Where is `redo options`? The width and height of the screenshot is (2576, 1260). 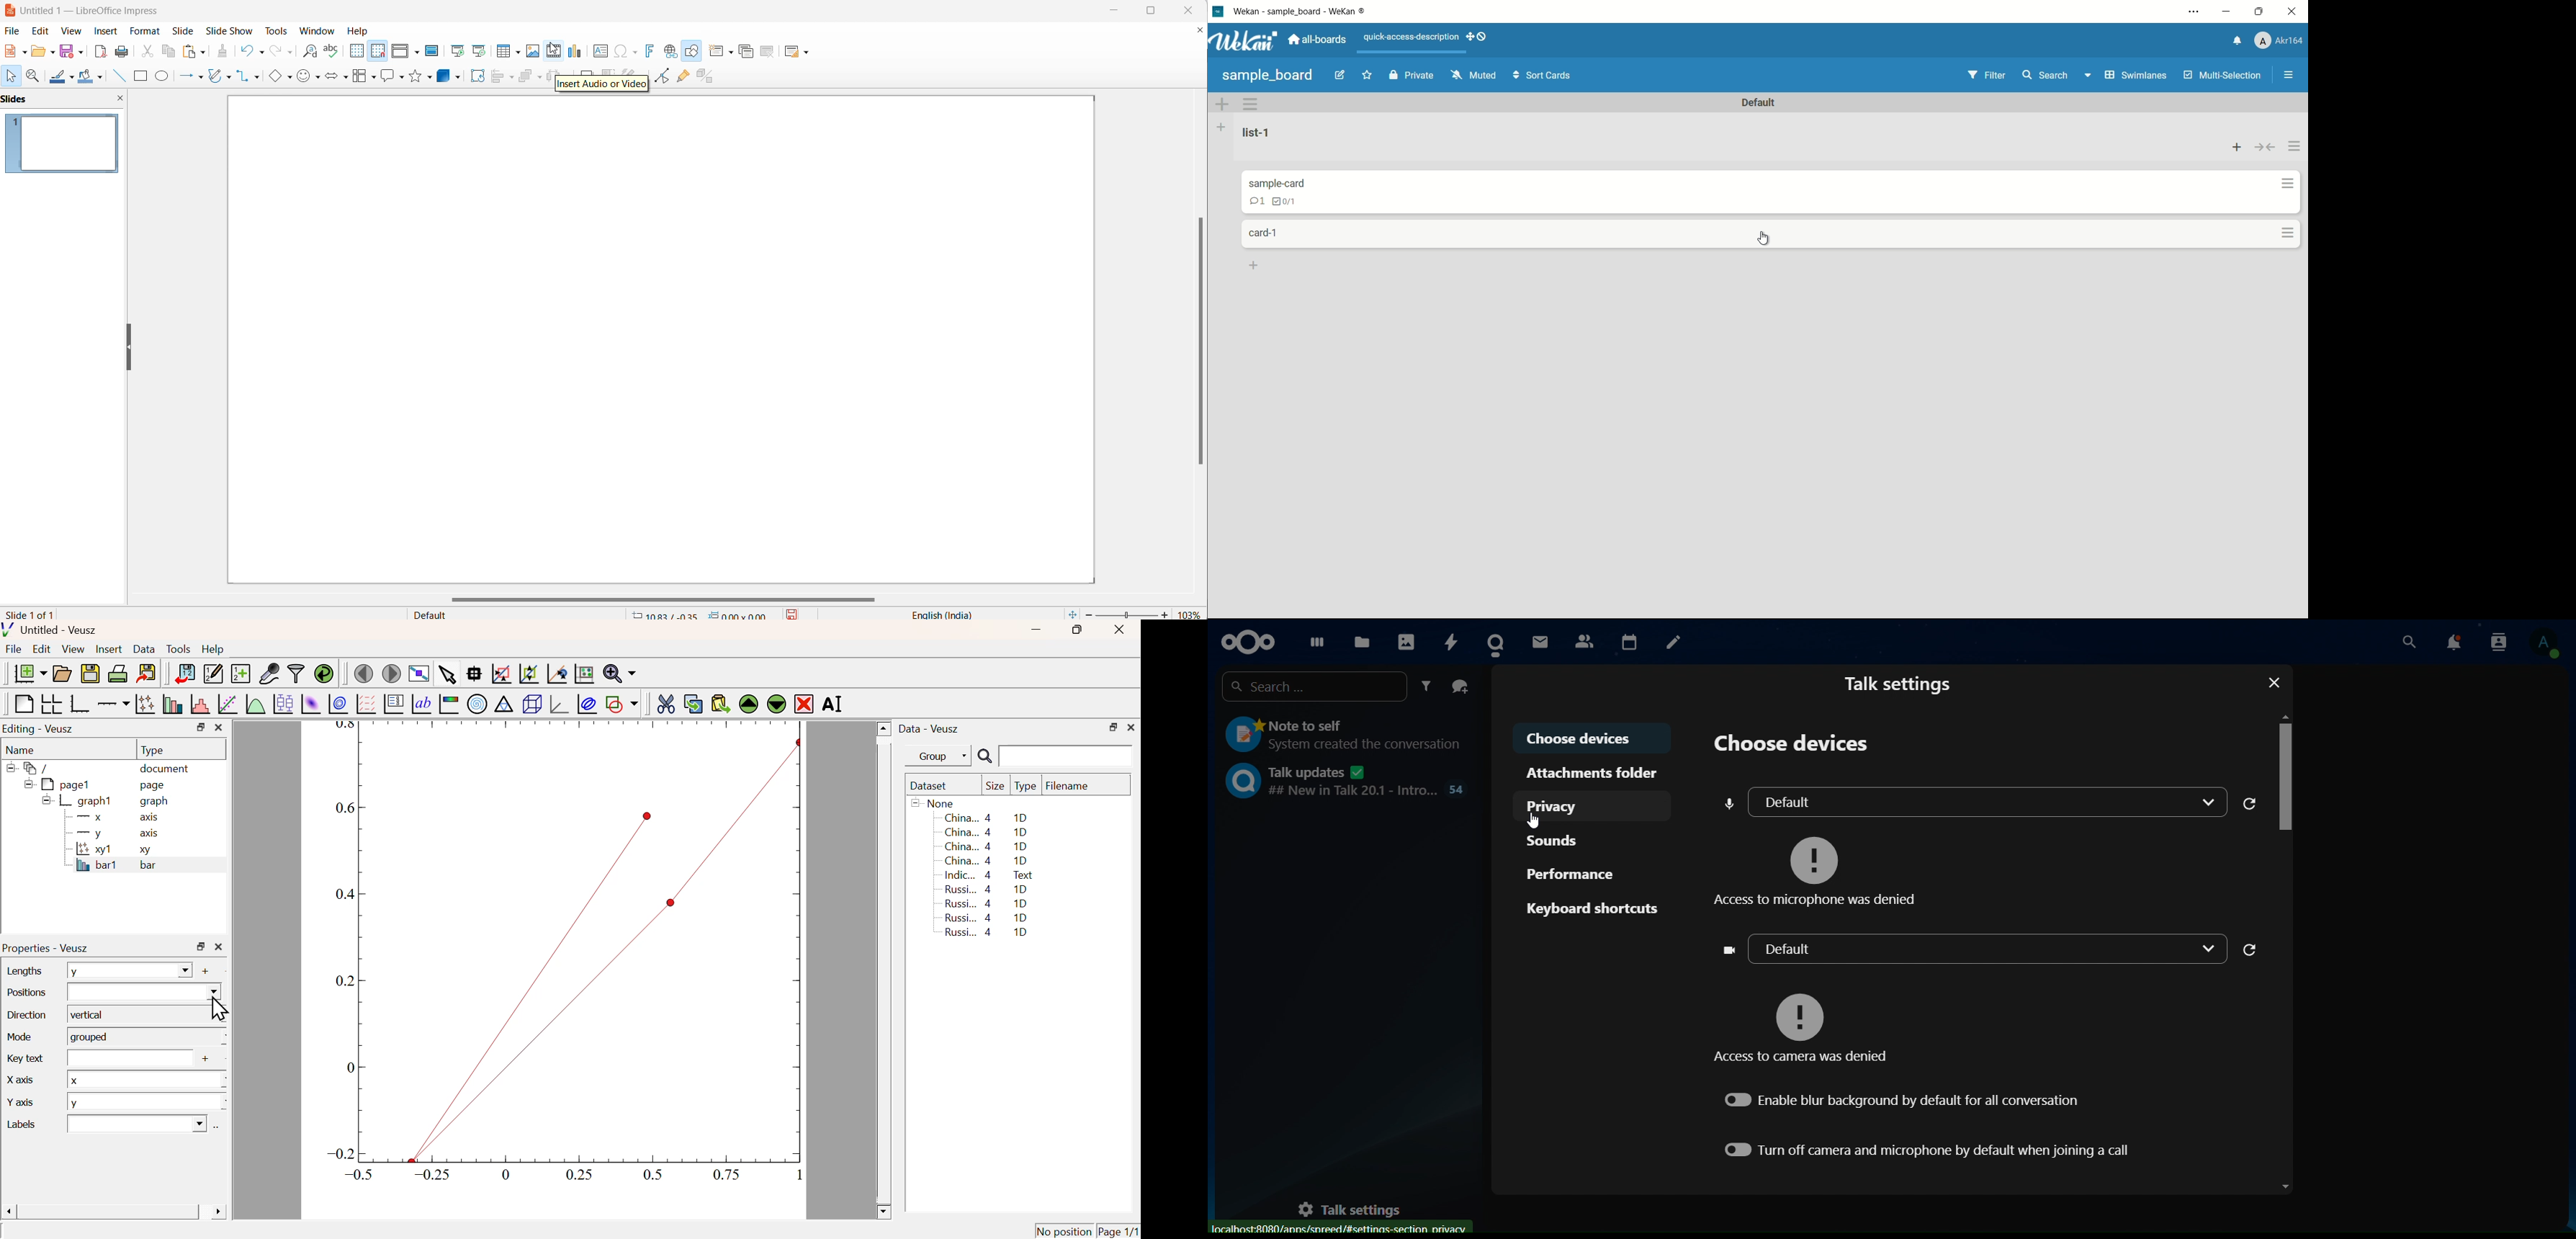
redo options is located at coordinates (289, 53).